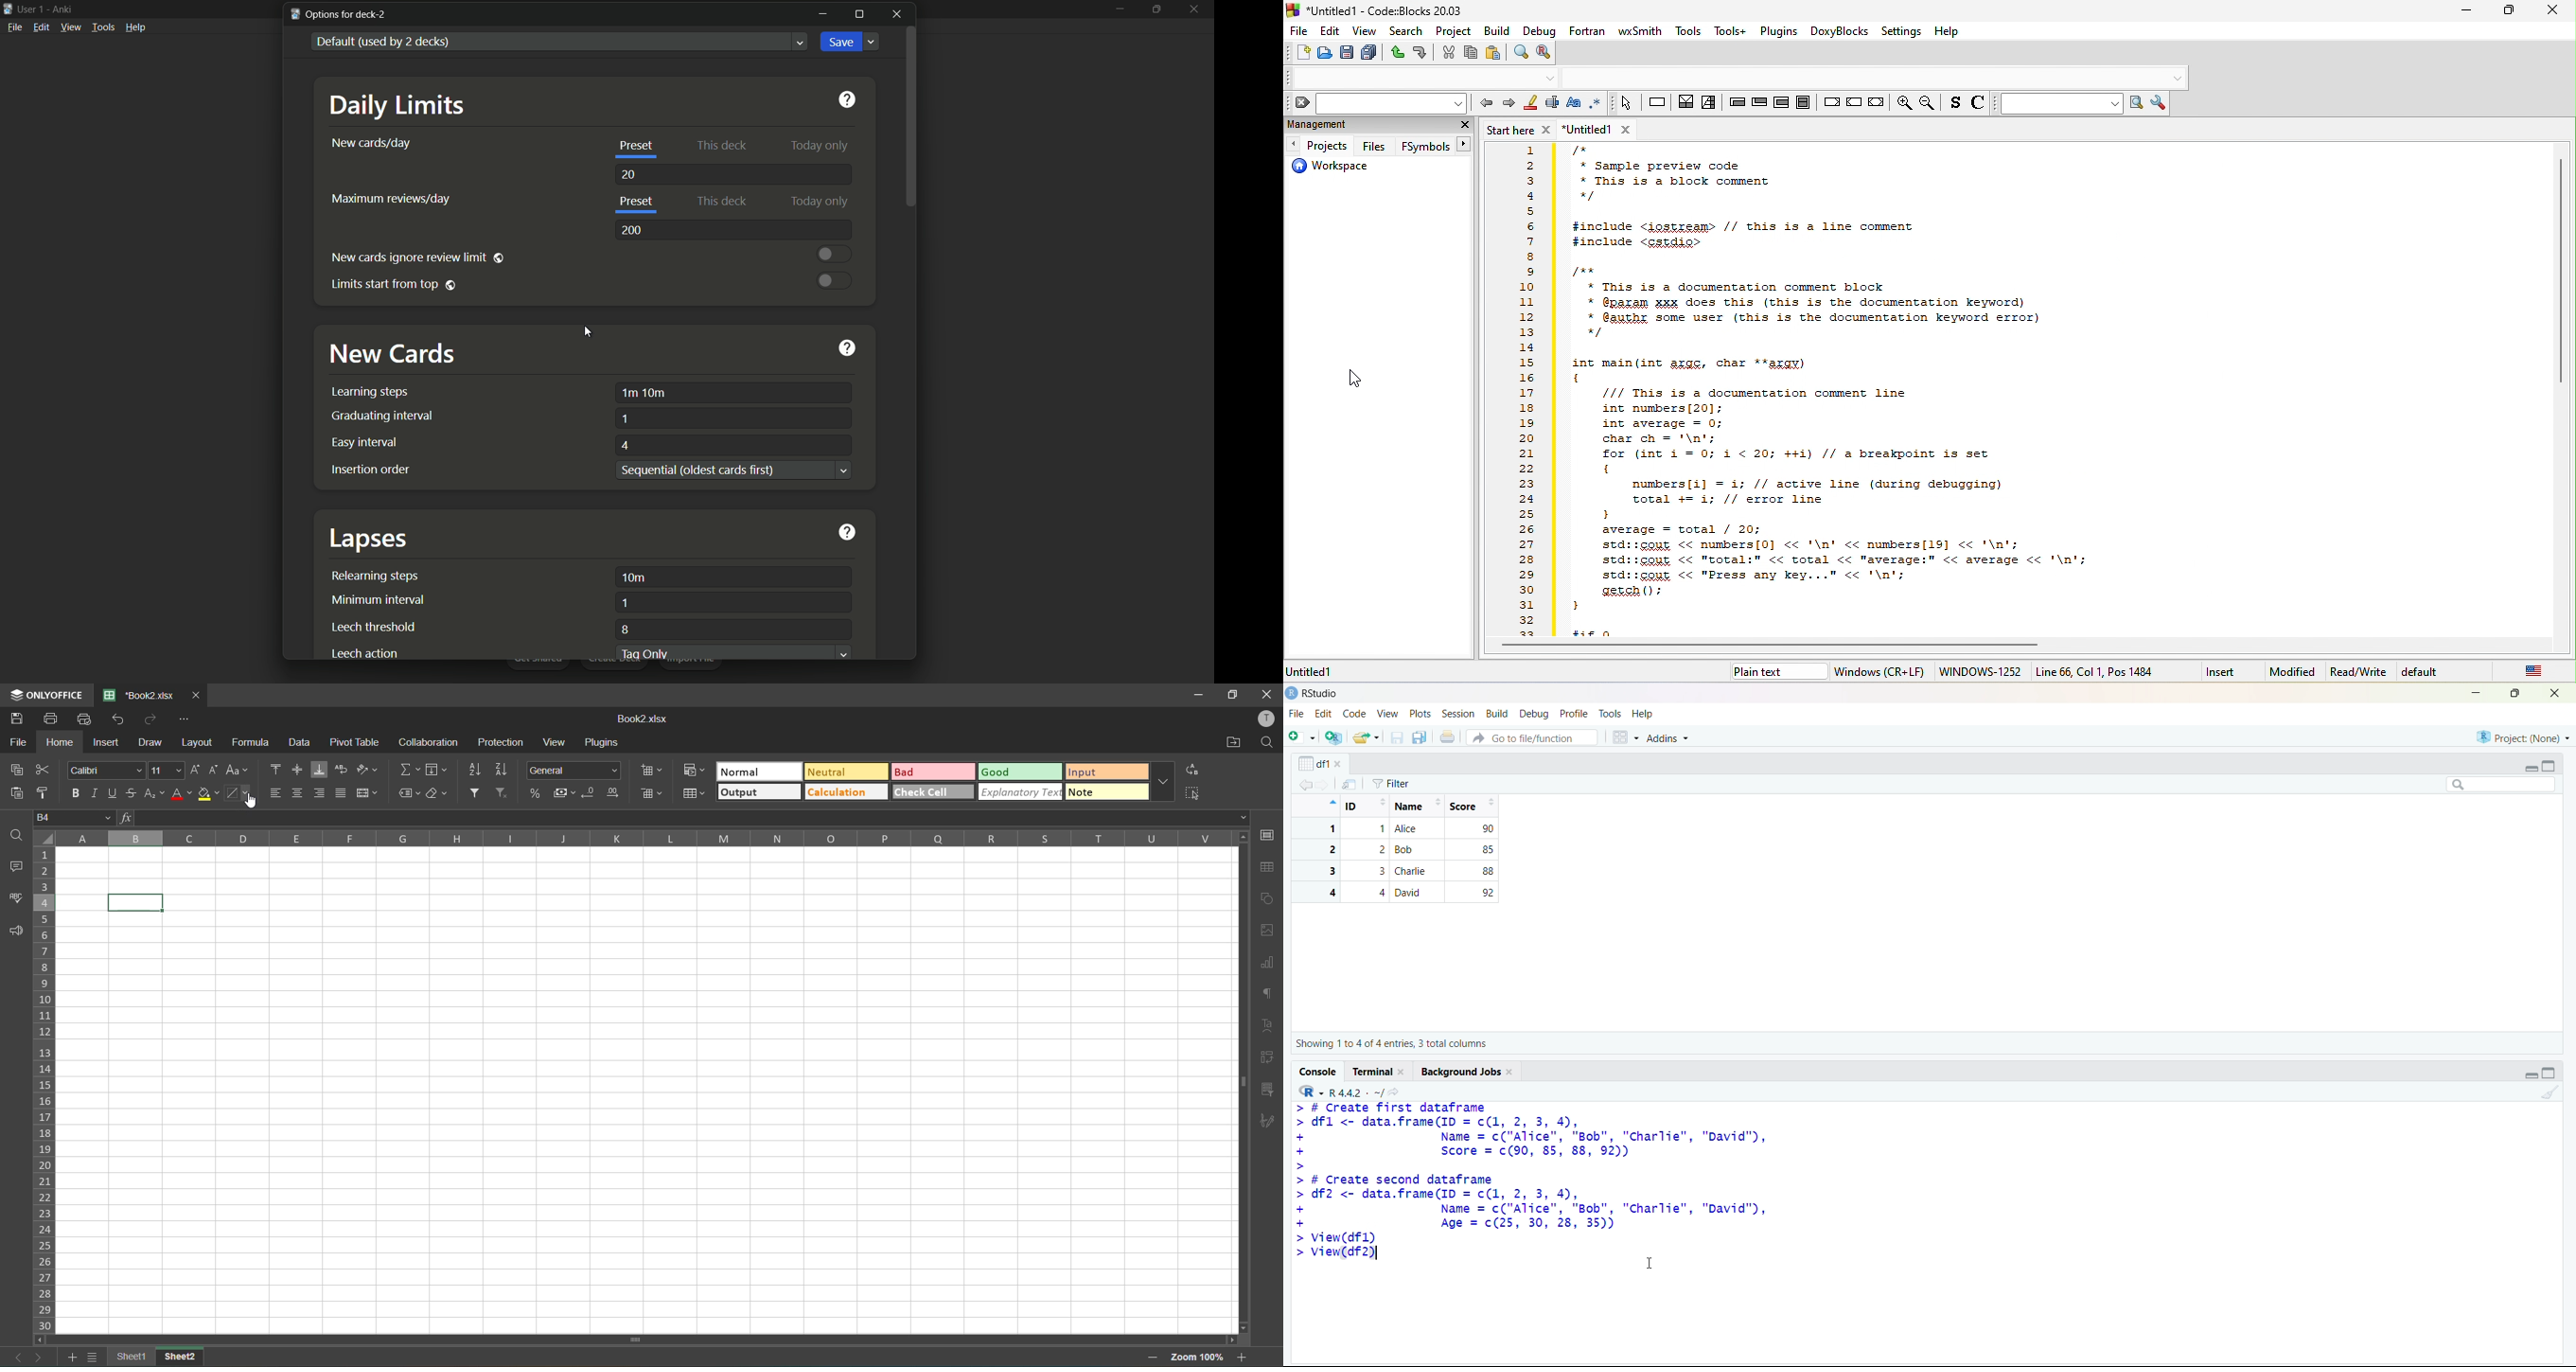 This screenshot has width=2576, height=1372. Describe the element at coordinates (897, 14) in the screenshot. I see `close window` at that location.